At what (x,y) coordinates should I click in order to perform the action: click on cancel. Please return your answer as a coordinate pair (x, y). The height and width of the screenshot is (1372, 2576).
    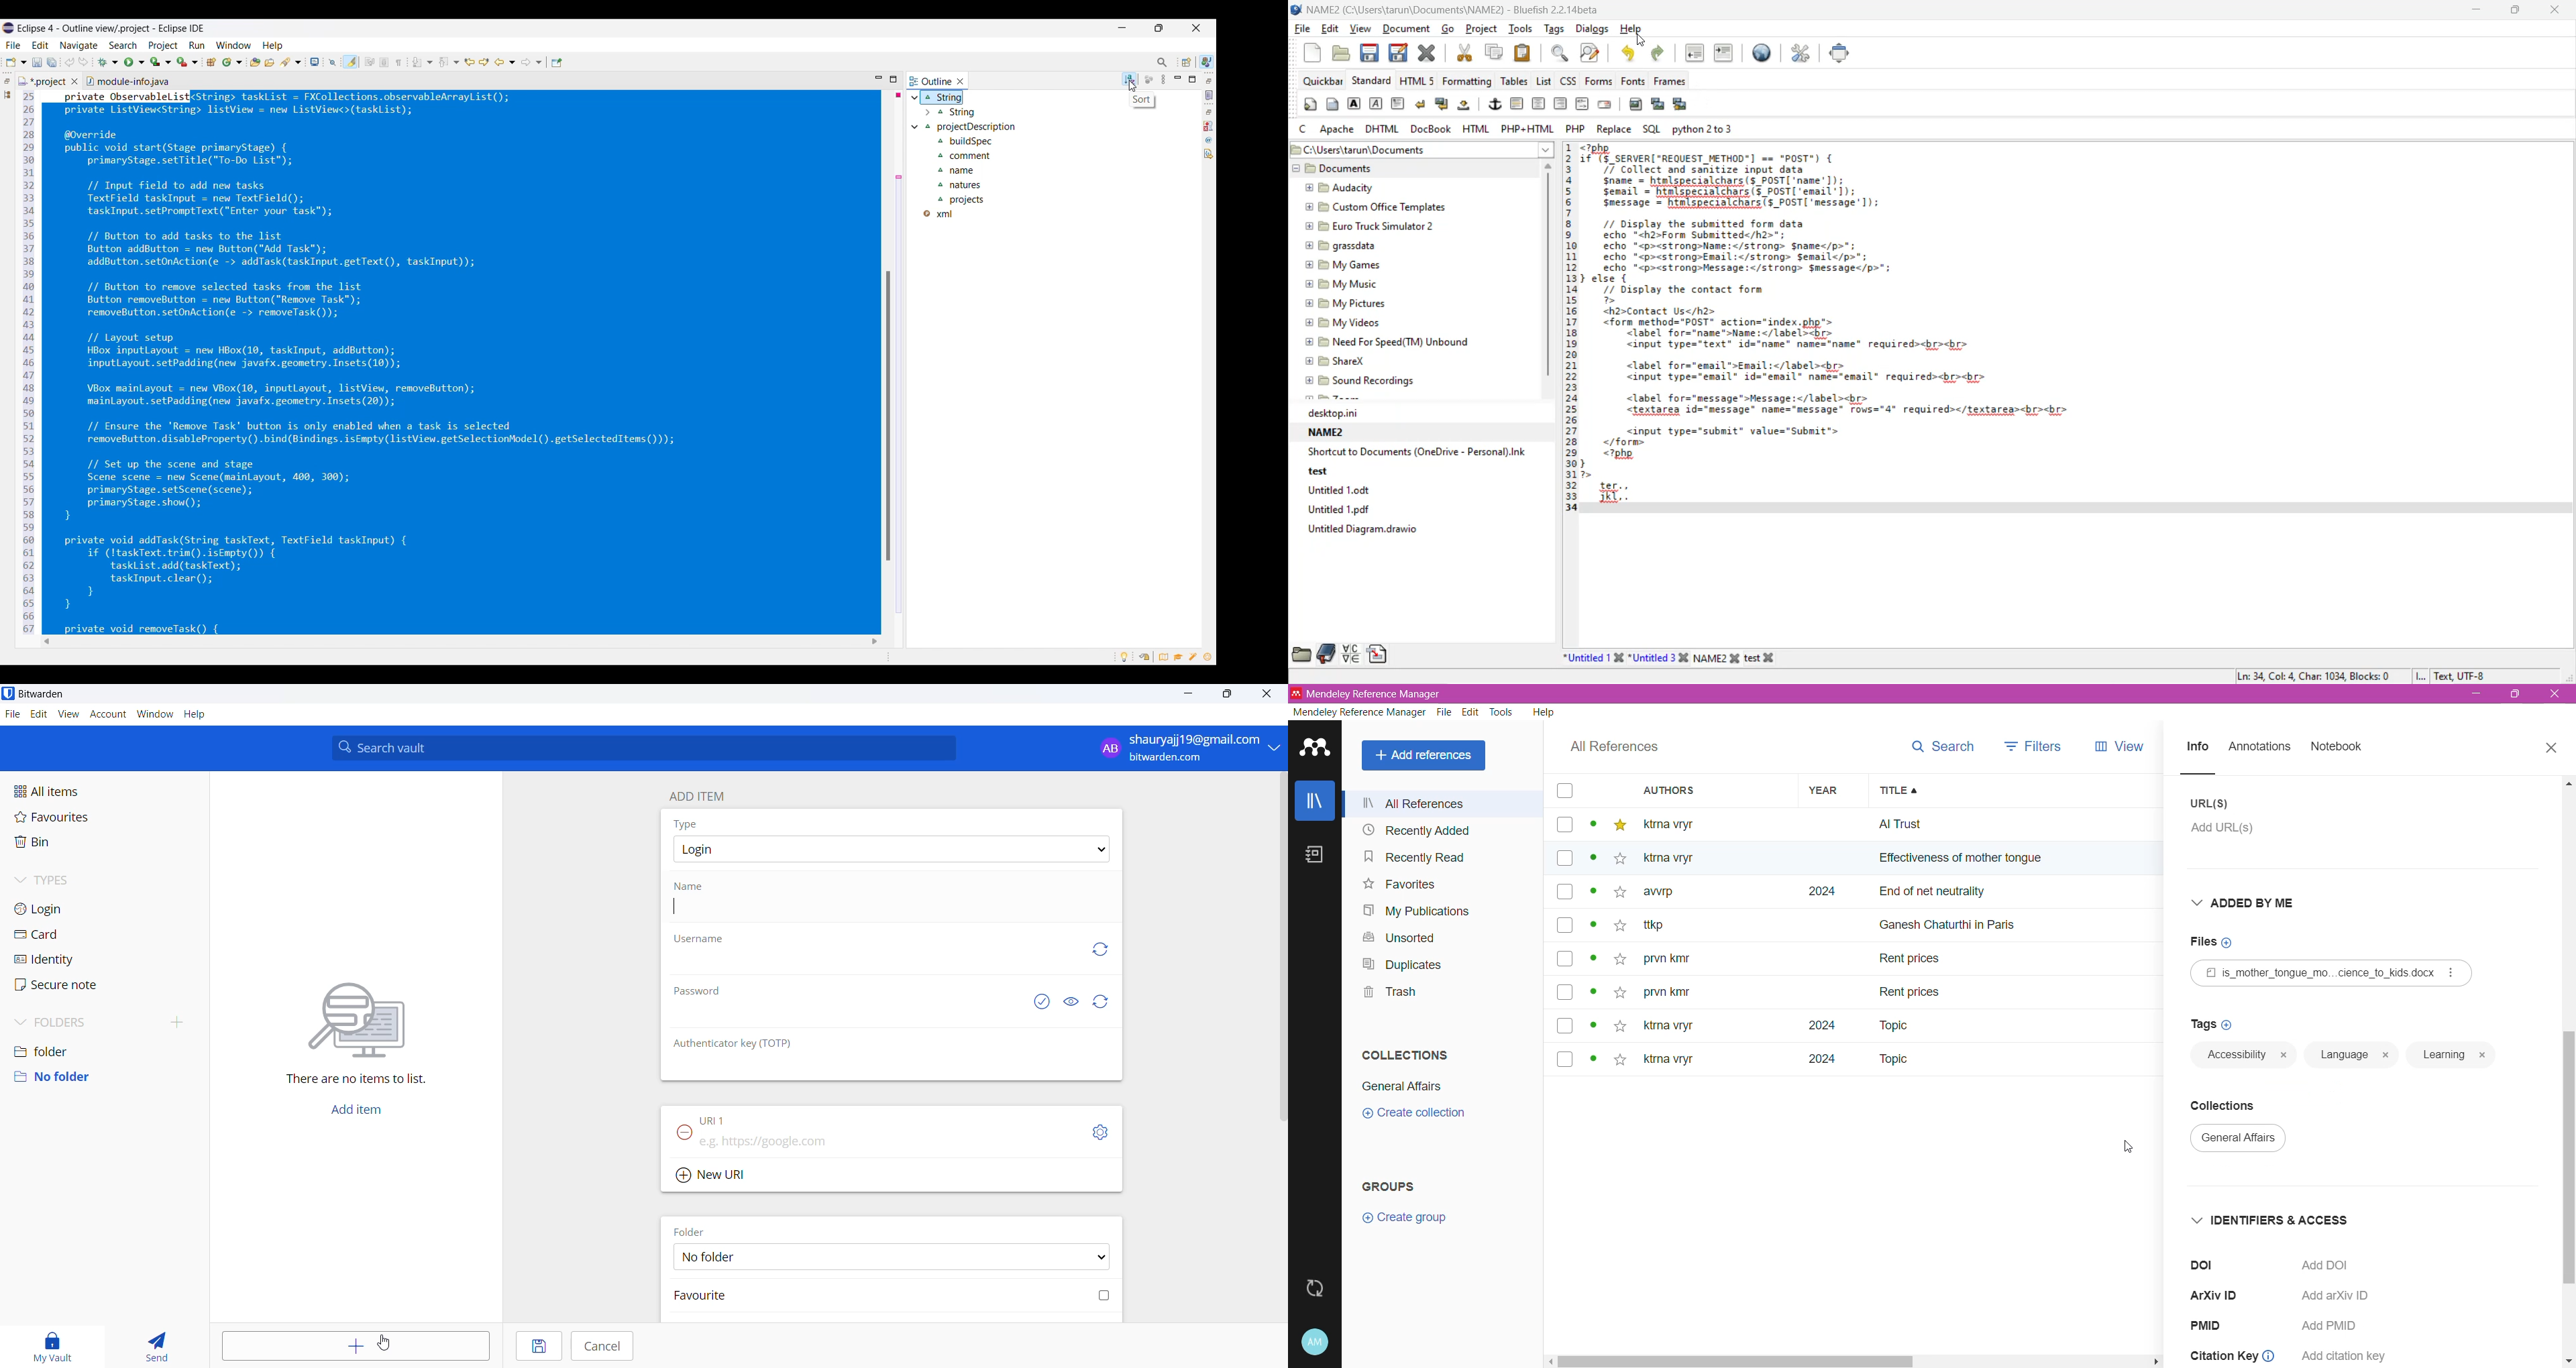
    Looking at the image, I should click on (605, 1347).